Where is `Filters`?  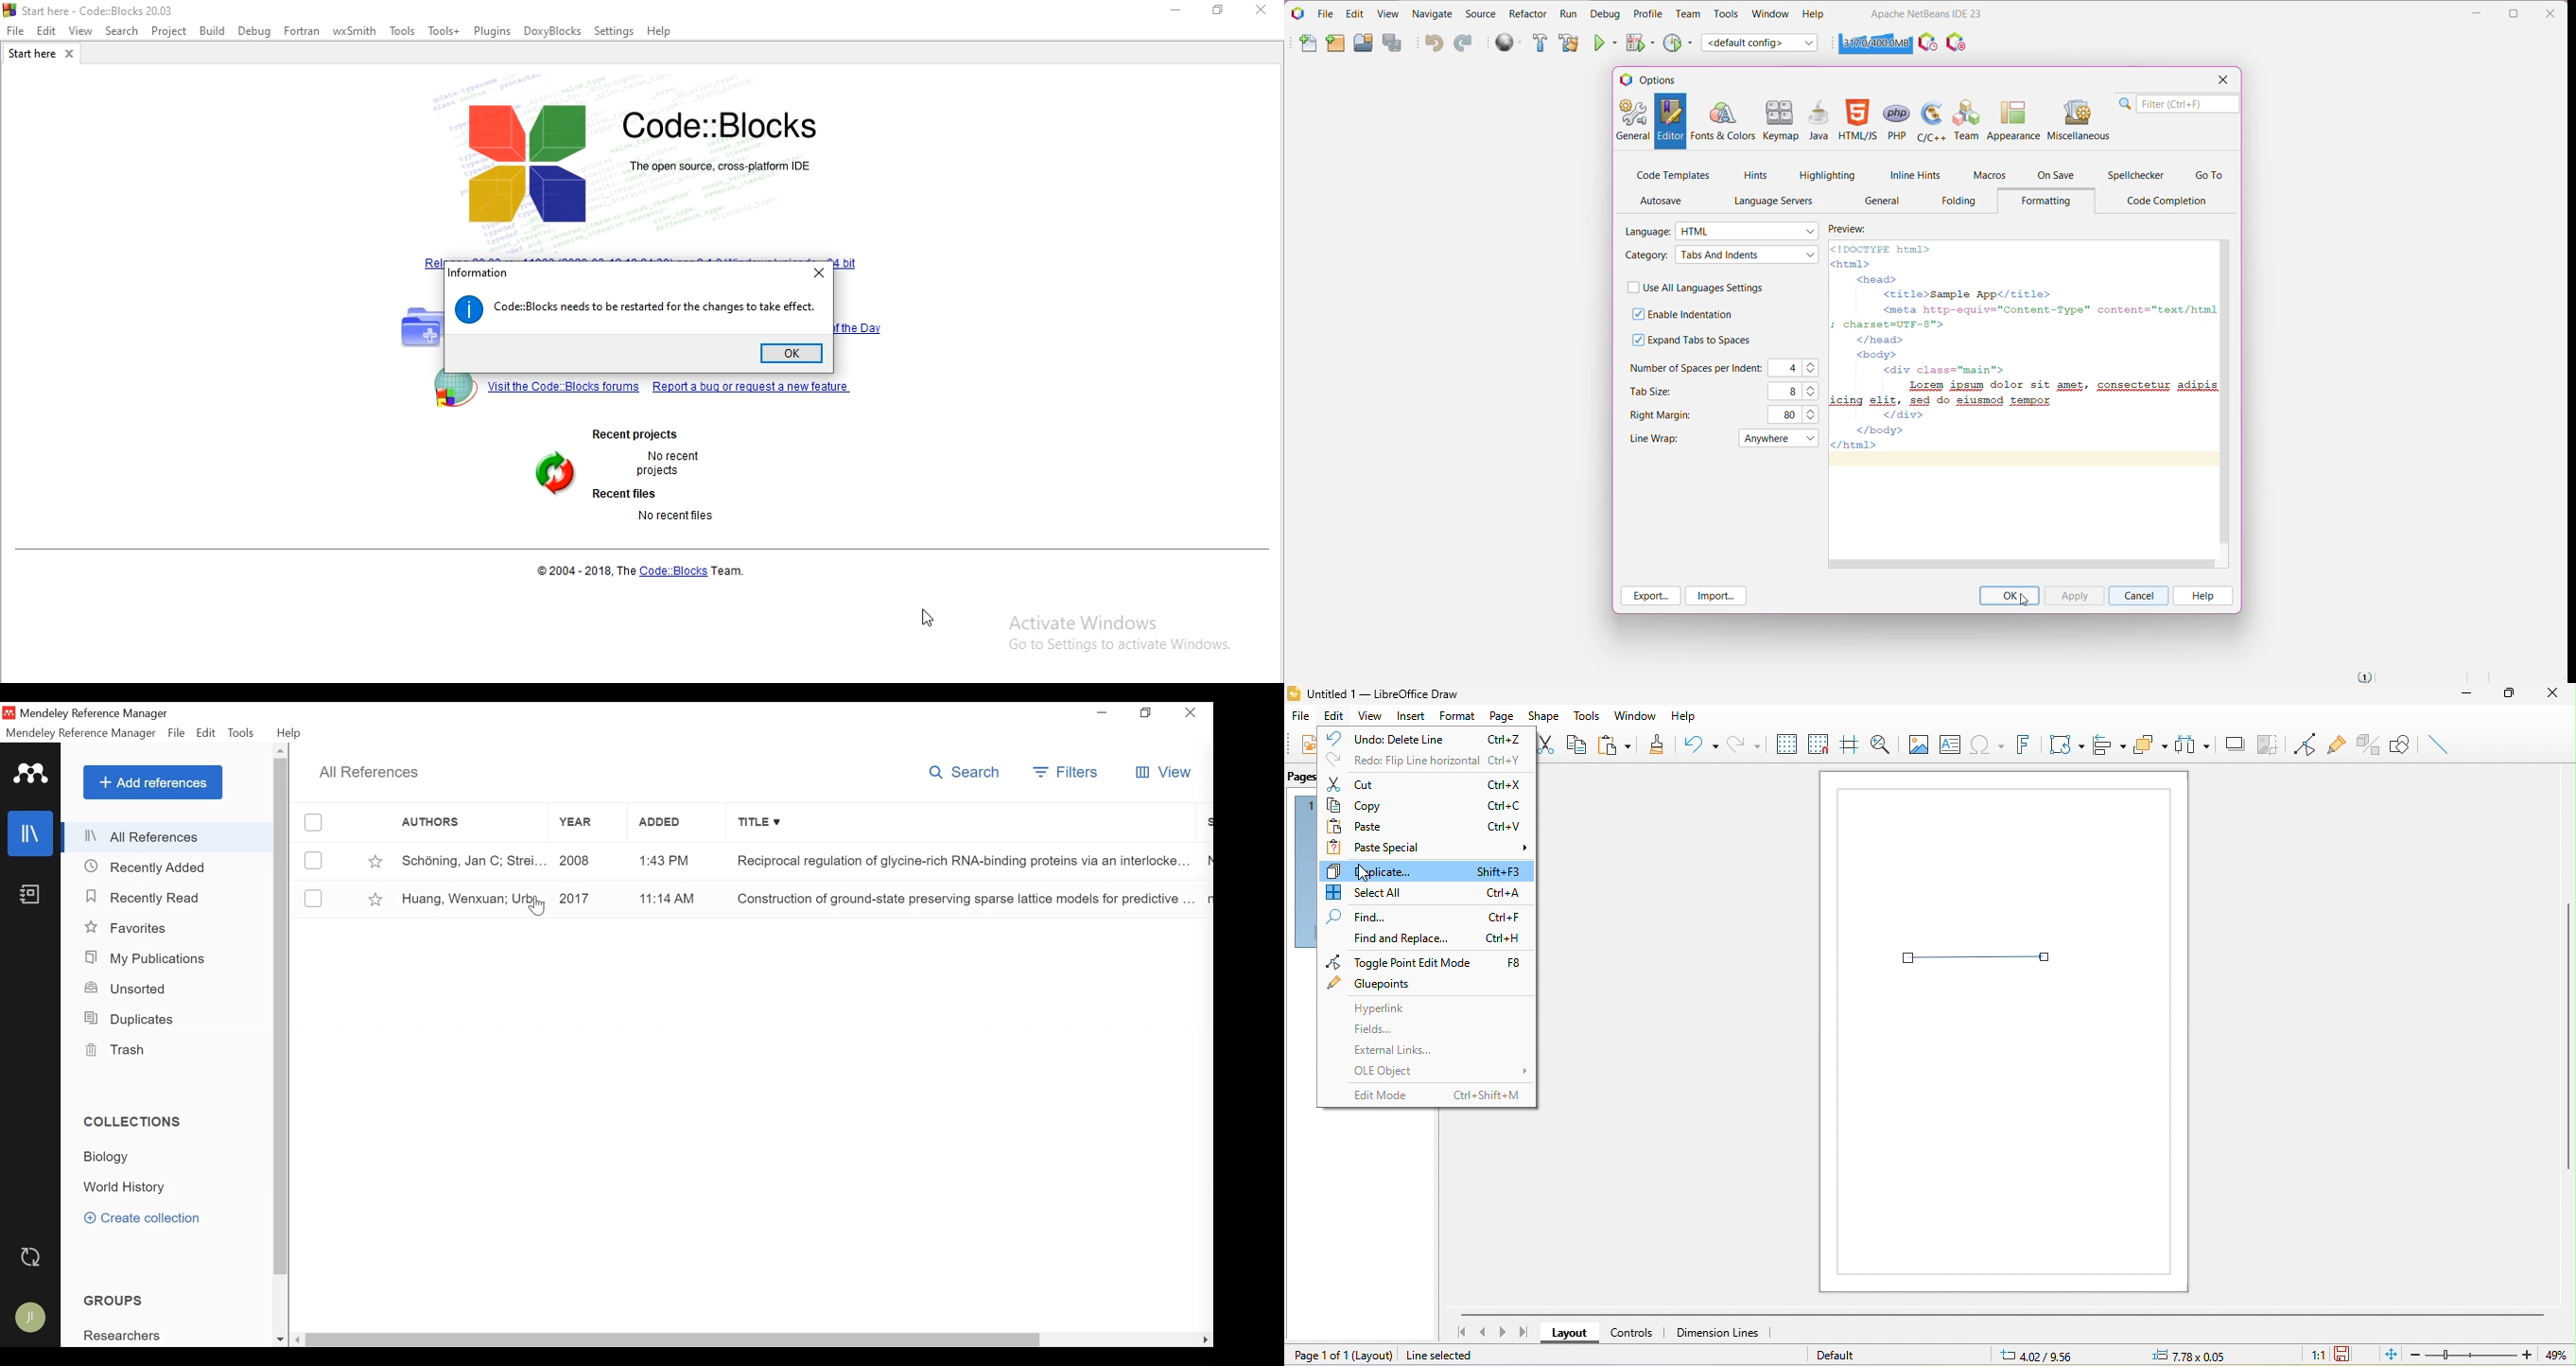
Filters is located at coordinates (1068, 772).